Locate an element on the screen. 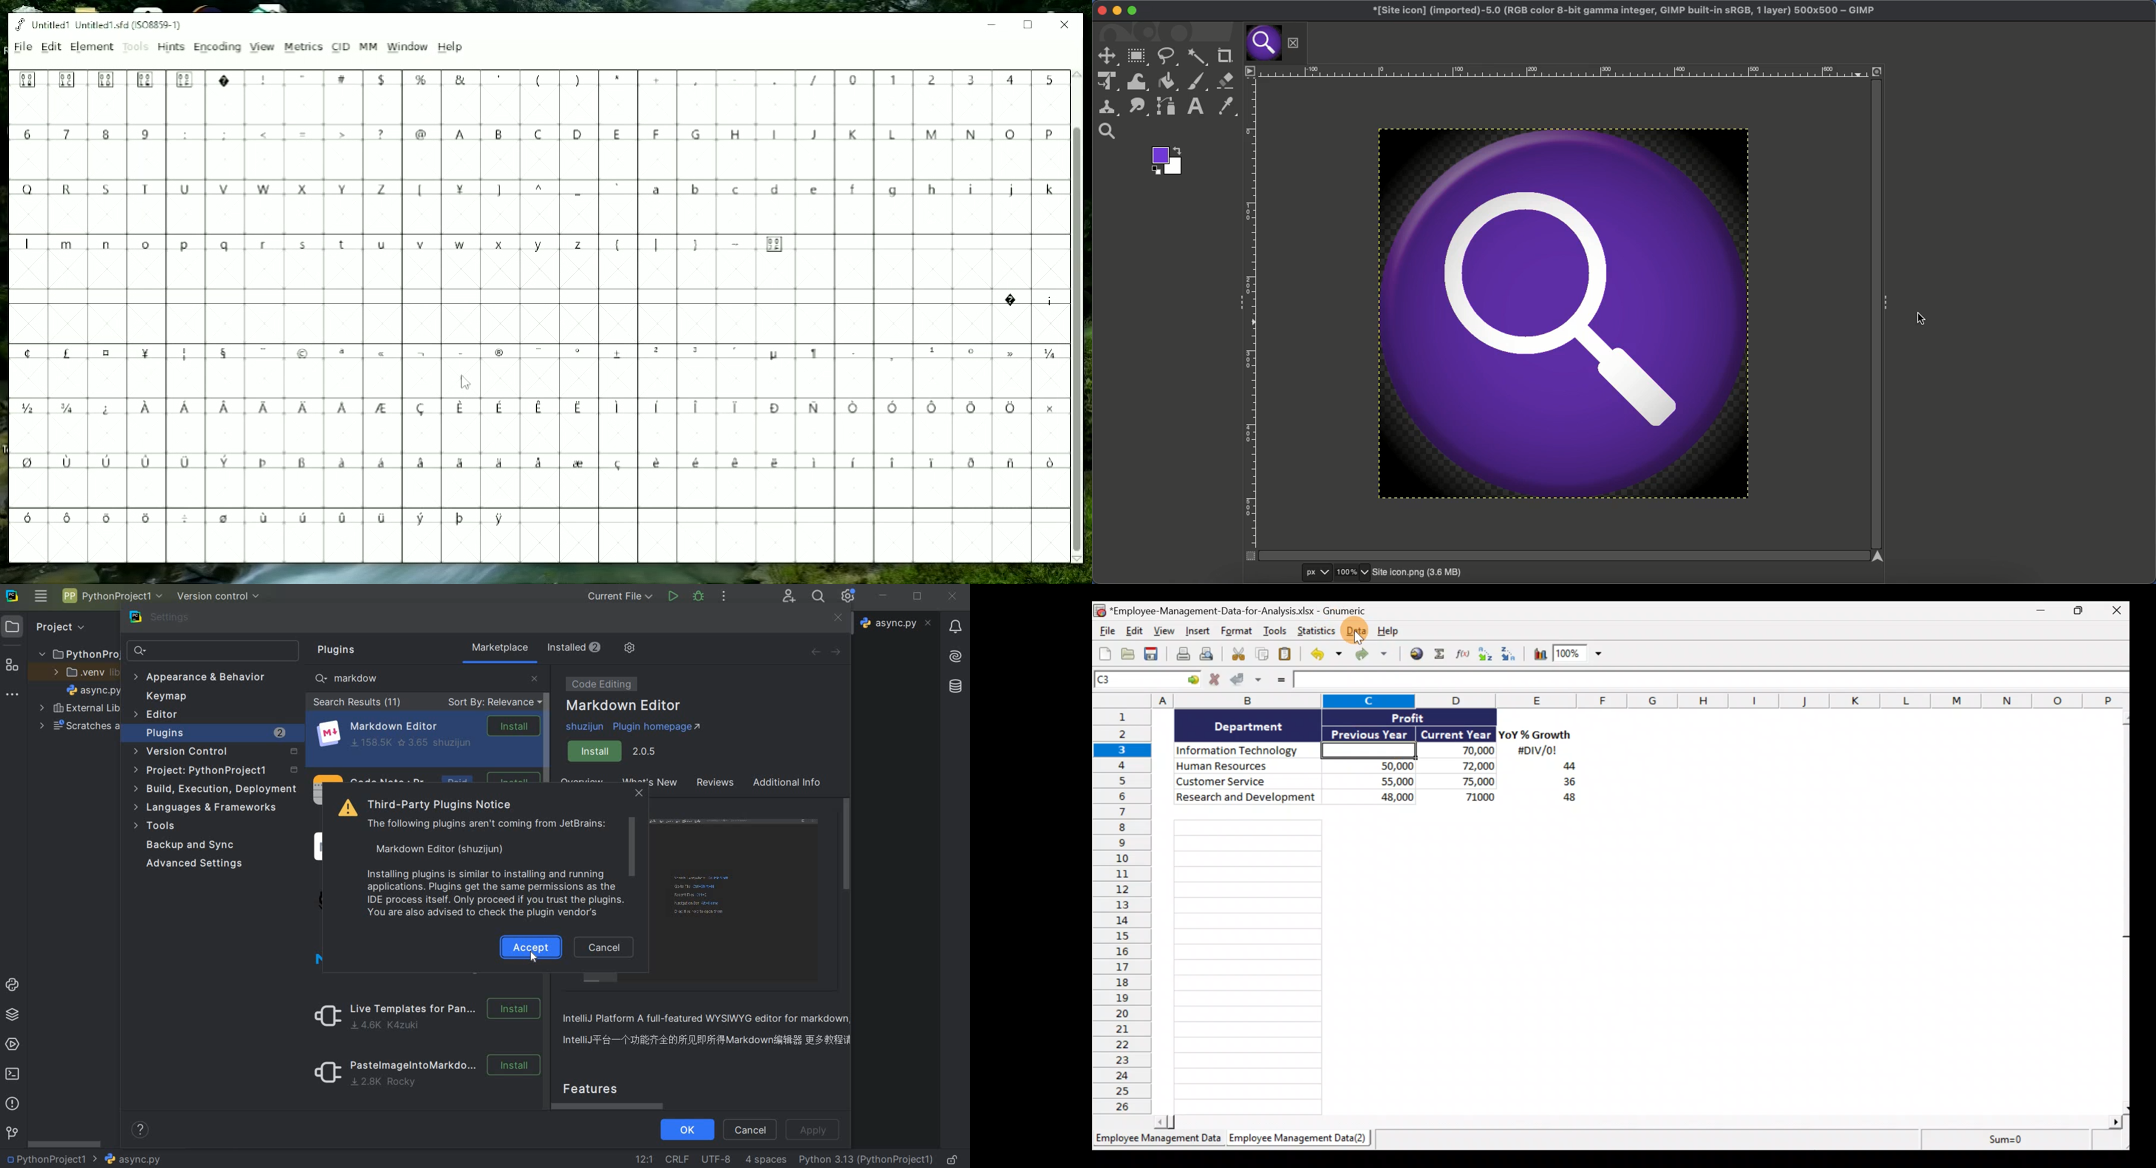 The image size is (2156, 1176). Numbers is located at coordinates (90, 134).